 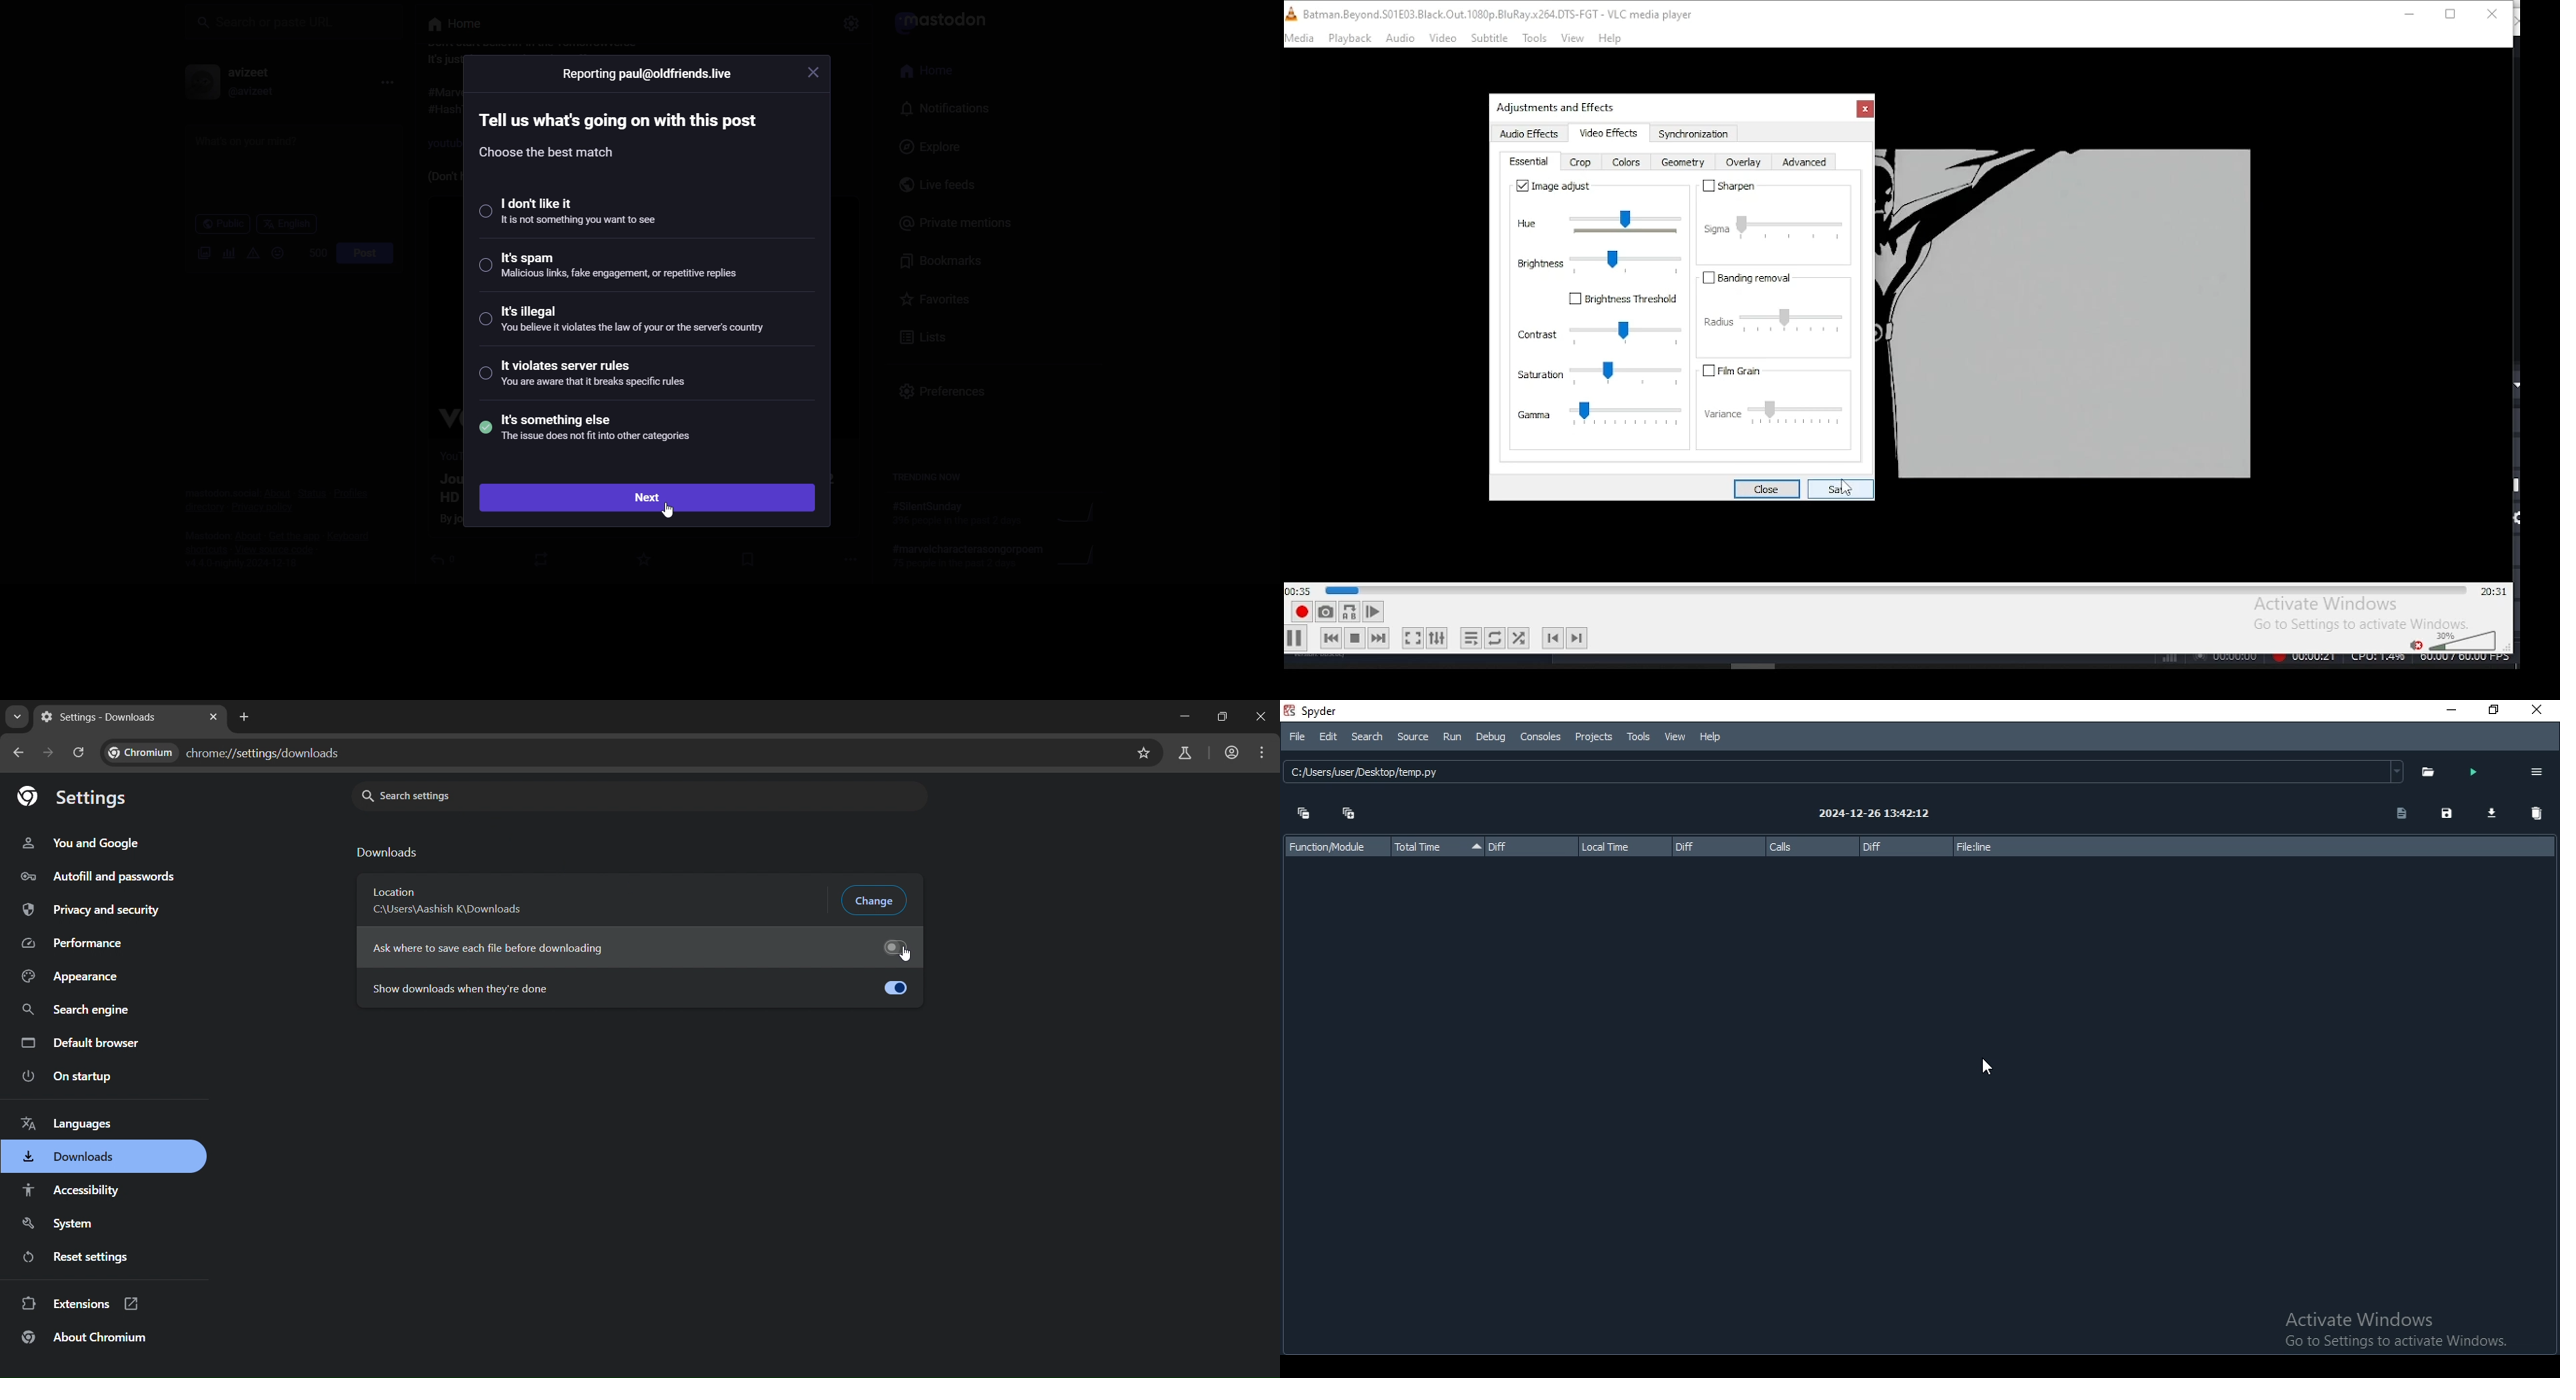 What do you see at coordinates (2471, 773) in the screenshot?
I see `run` at bounding box center [2471, 773].